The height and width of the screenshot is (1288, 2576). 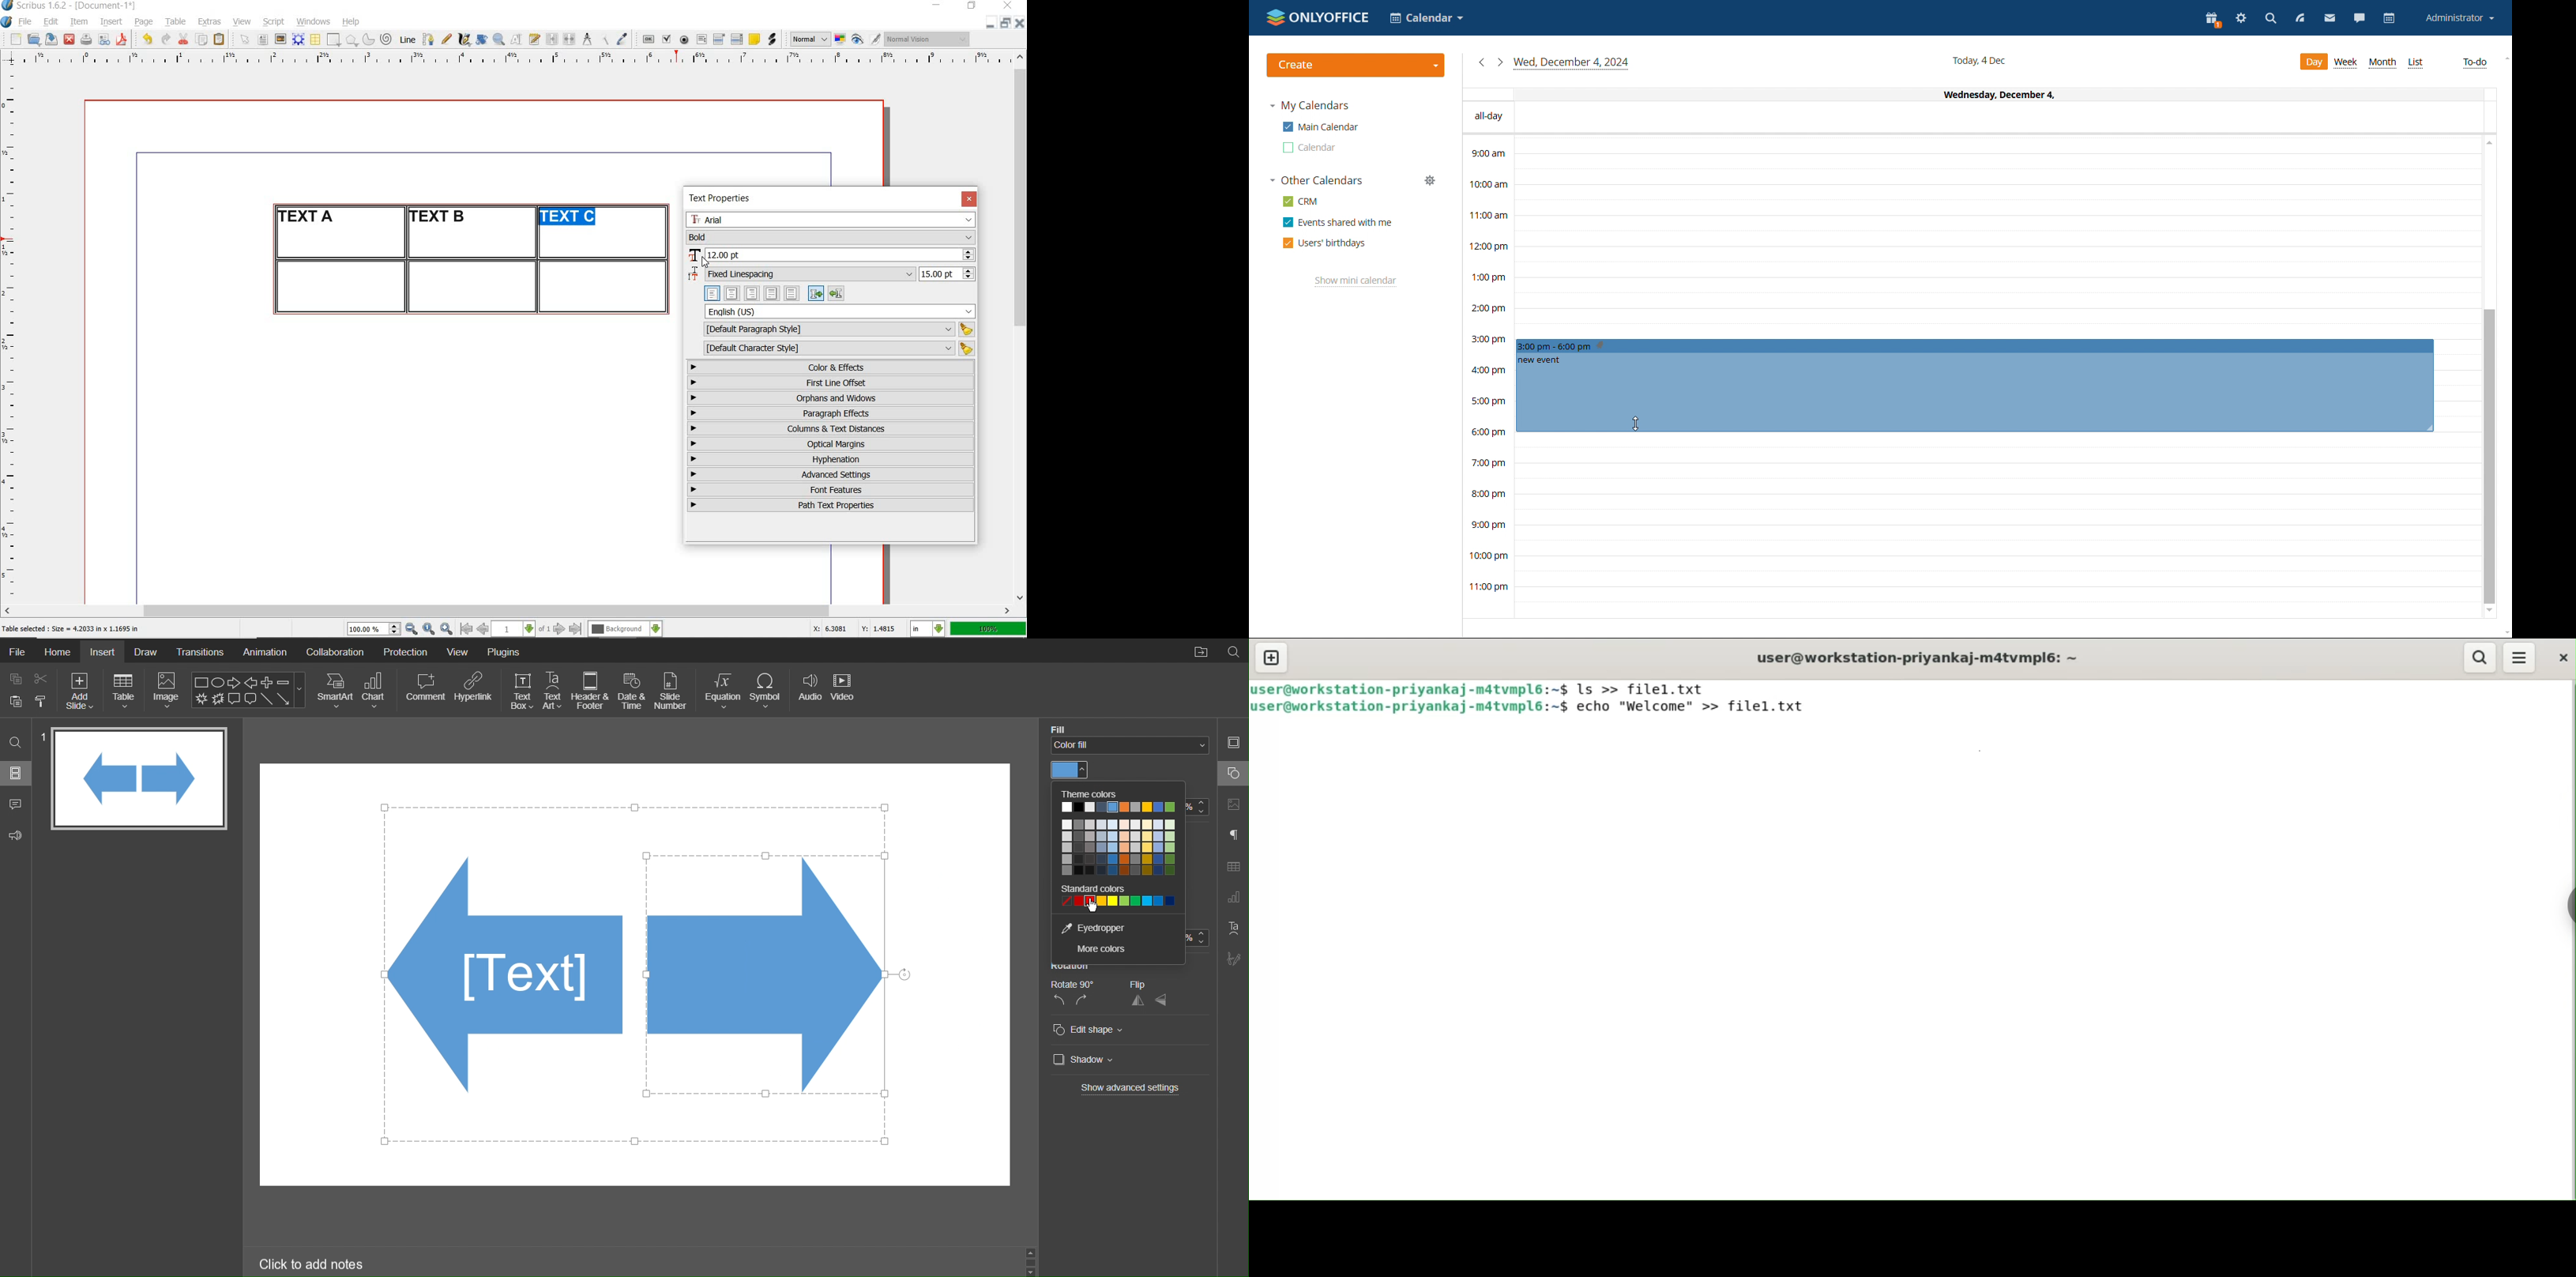 I want to click on SmartArt, so click(x=335, y=691).